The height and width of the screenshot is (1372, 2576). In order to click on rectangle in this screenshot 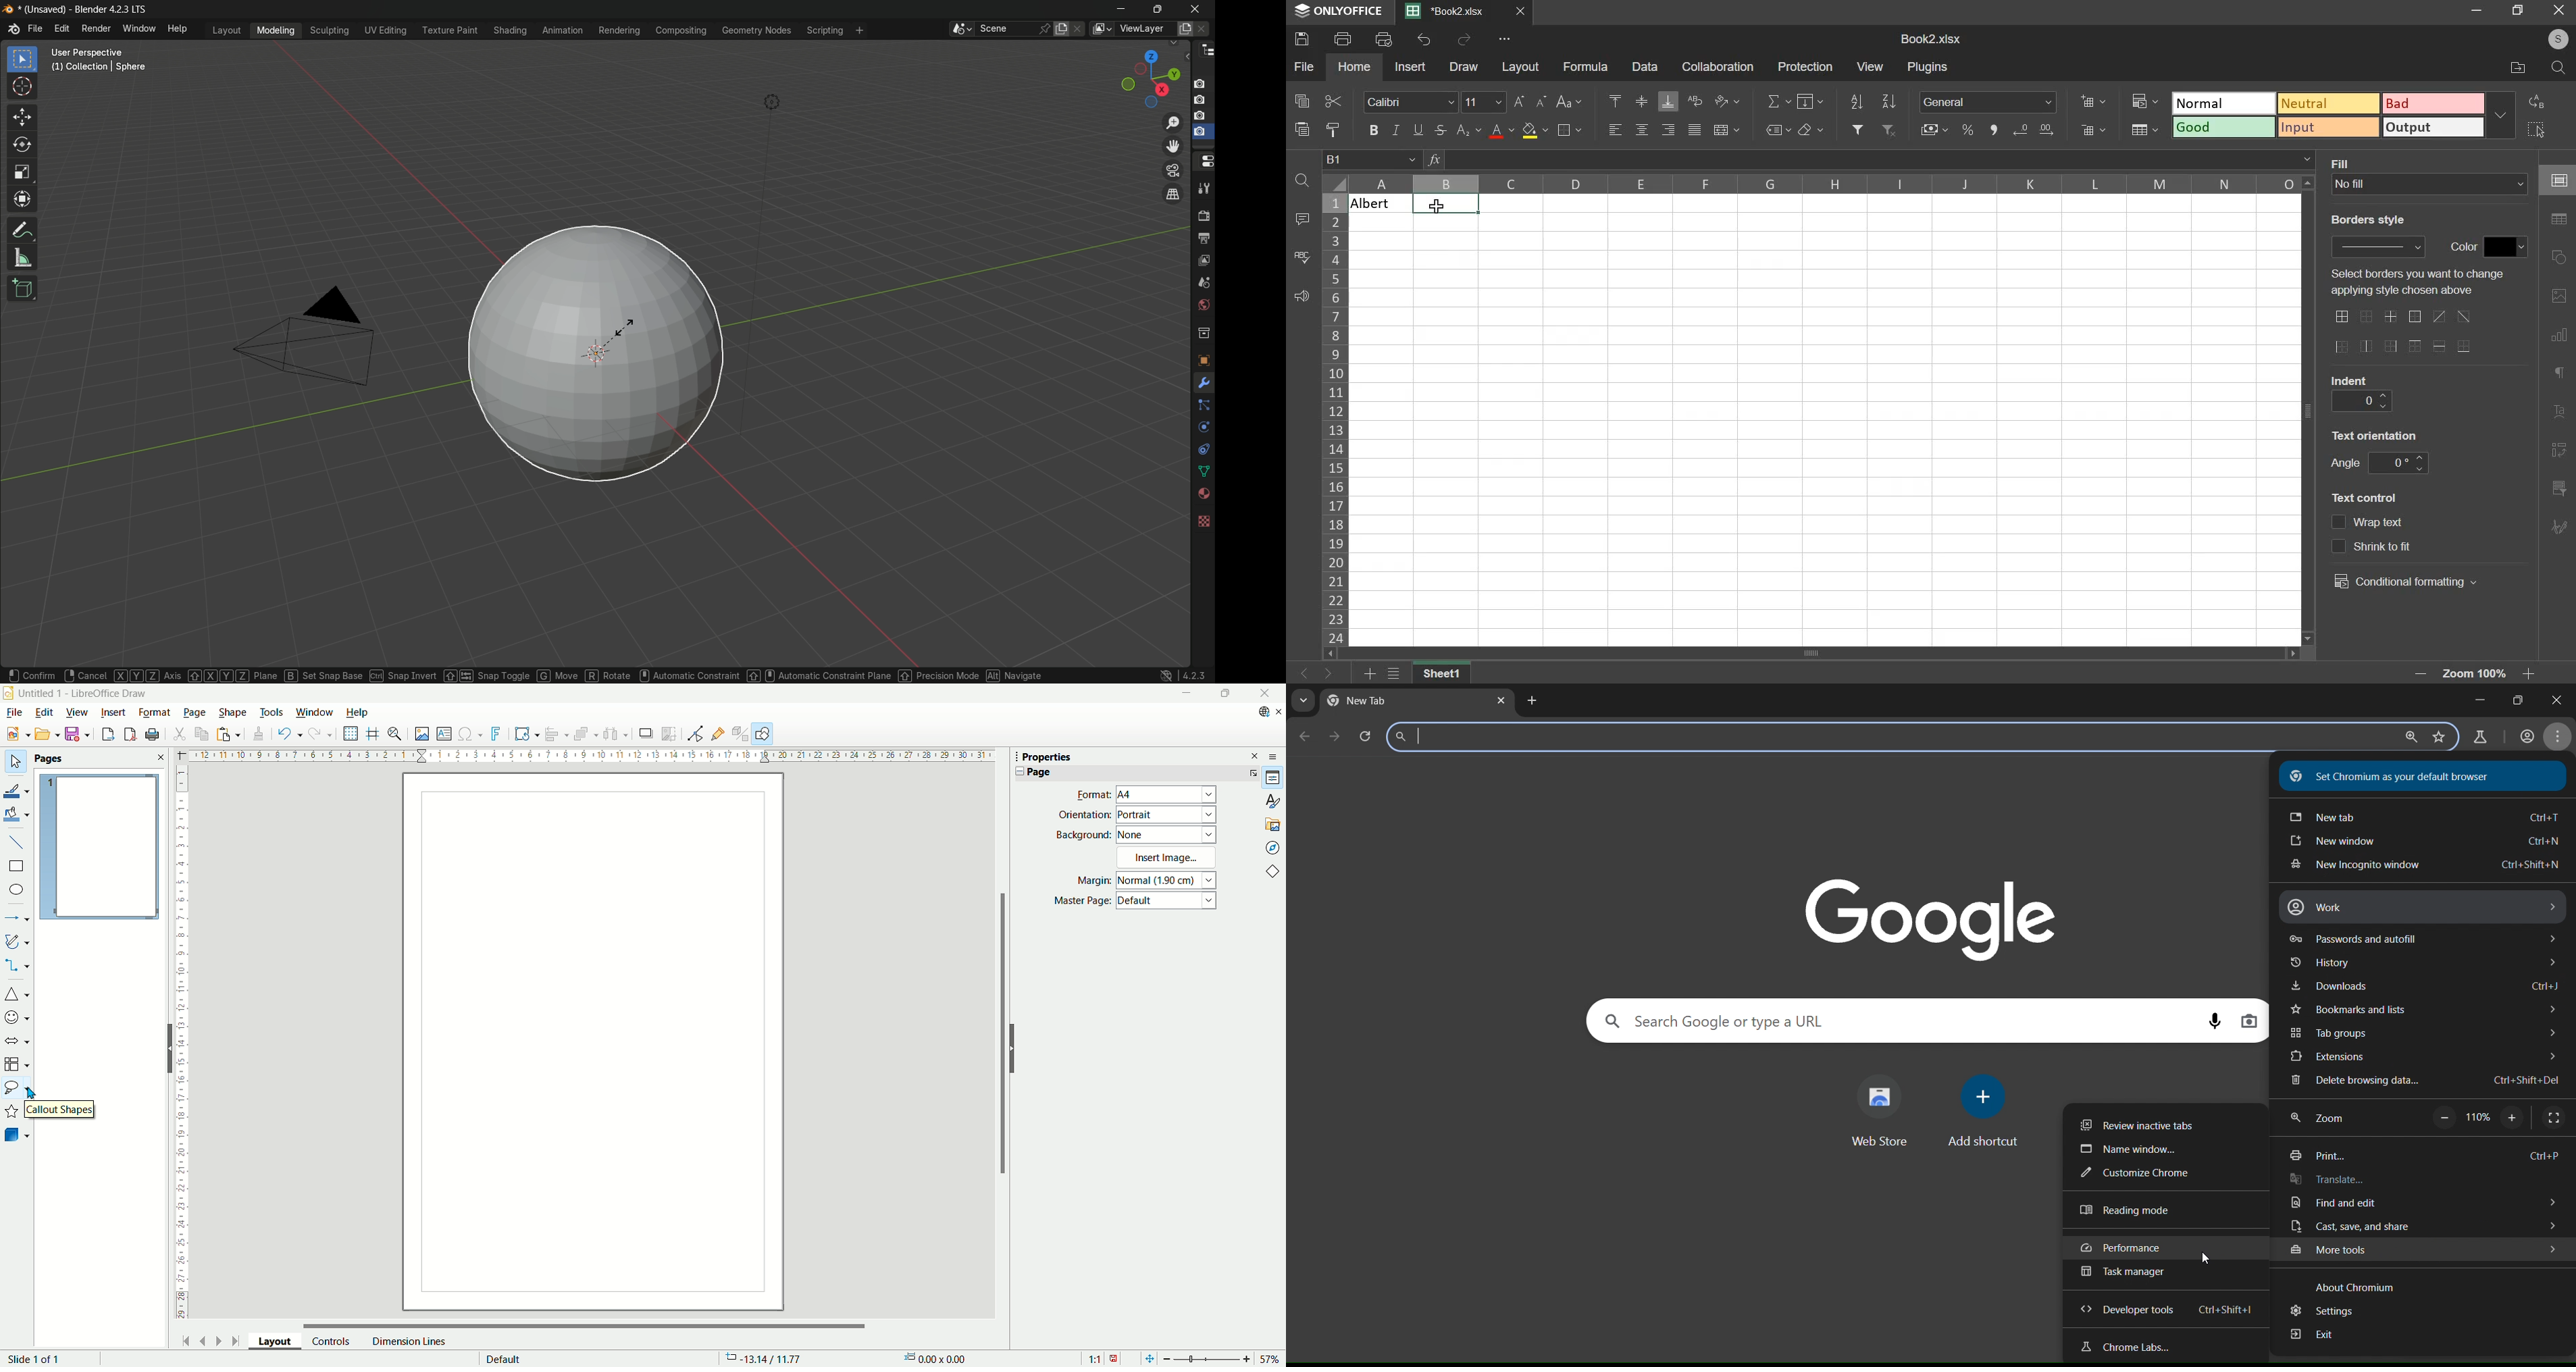, I will do `click(15, 866)`.